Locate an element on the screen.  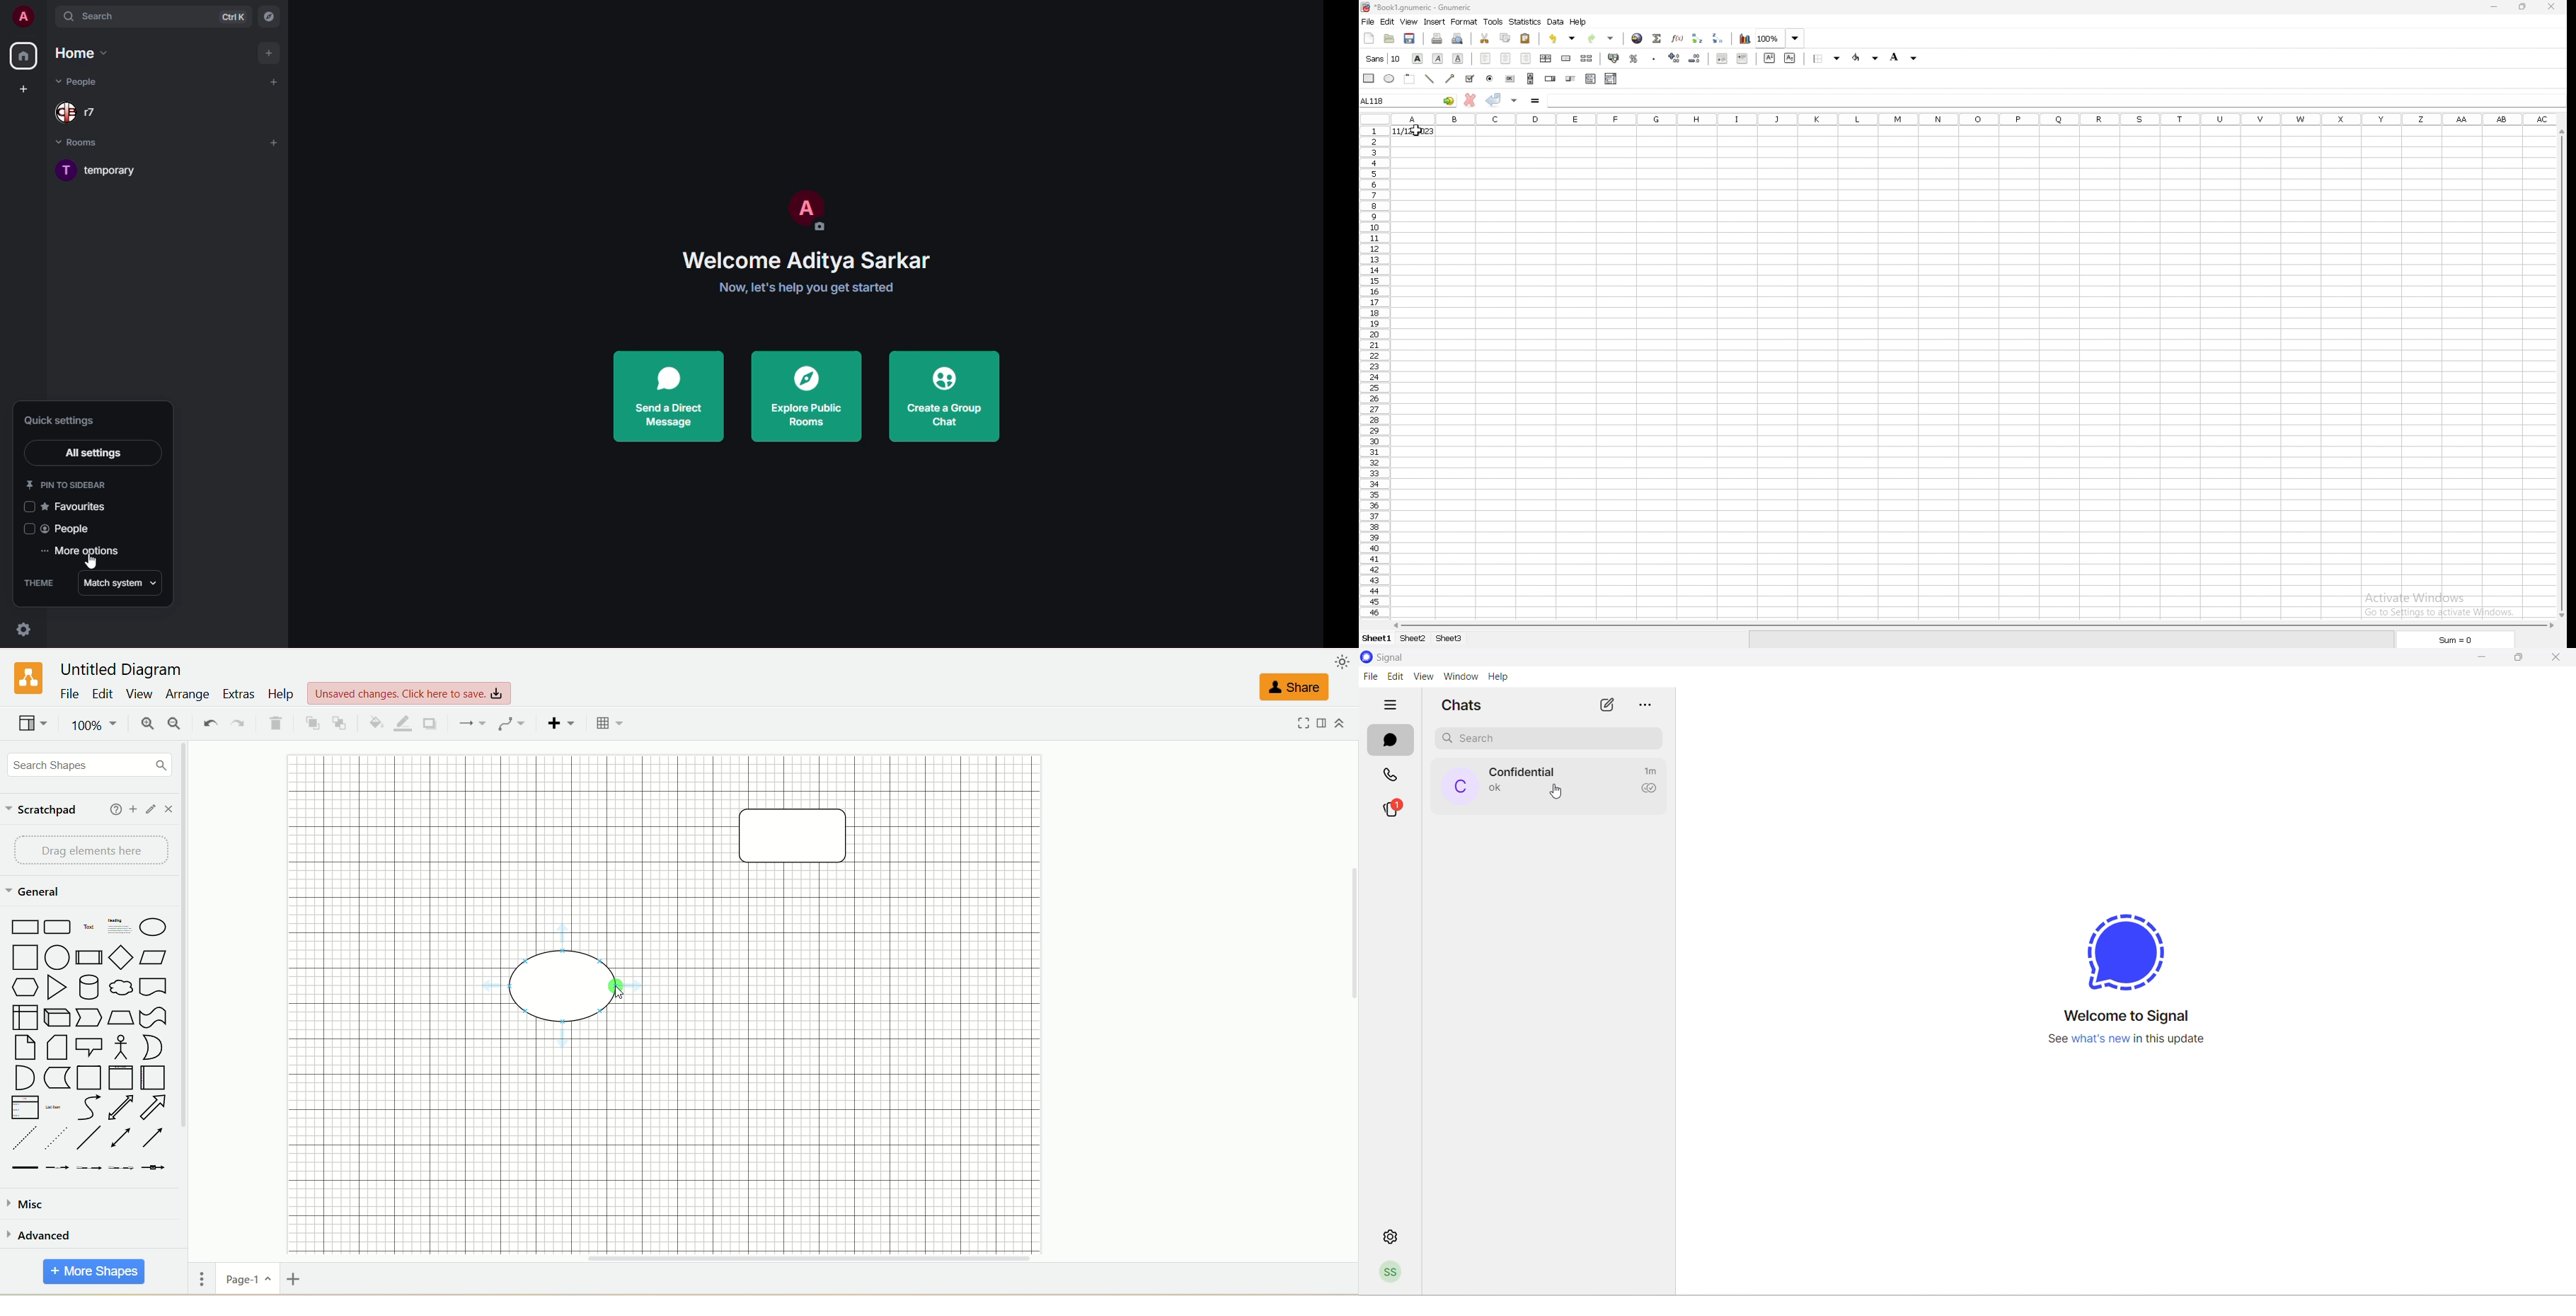
contact name is located at coordinates (1526, 772).